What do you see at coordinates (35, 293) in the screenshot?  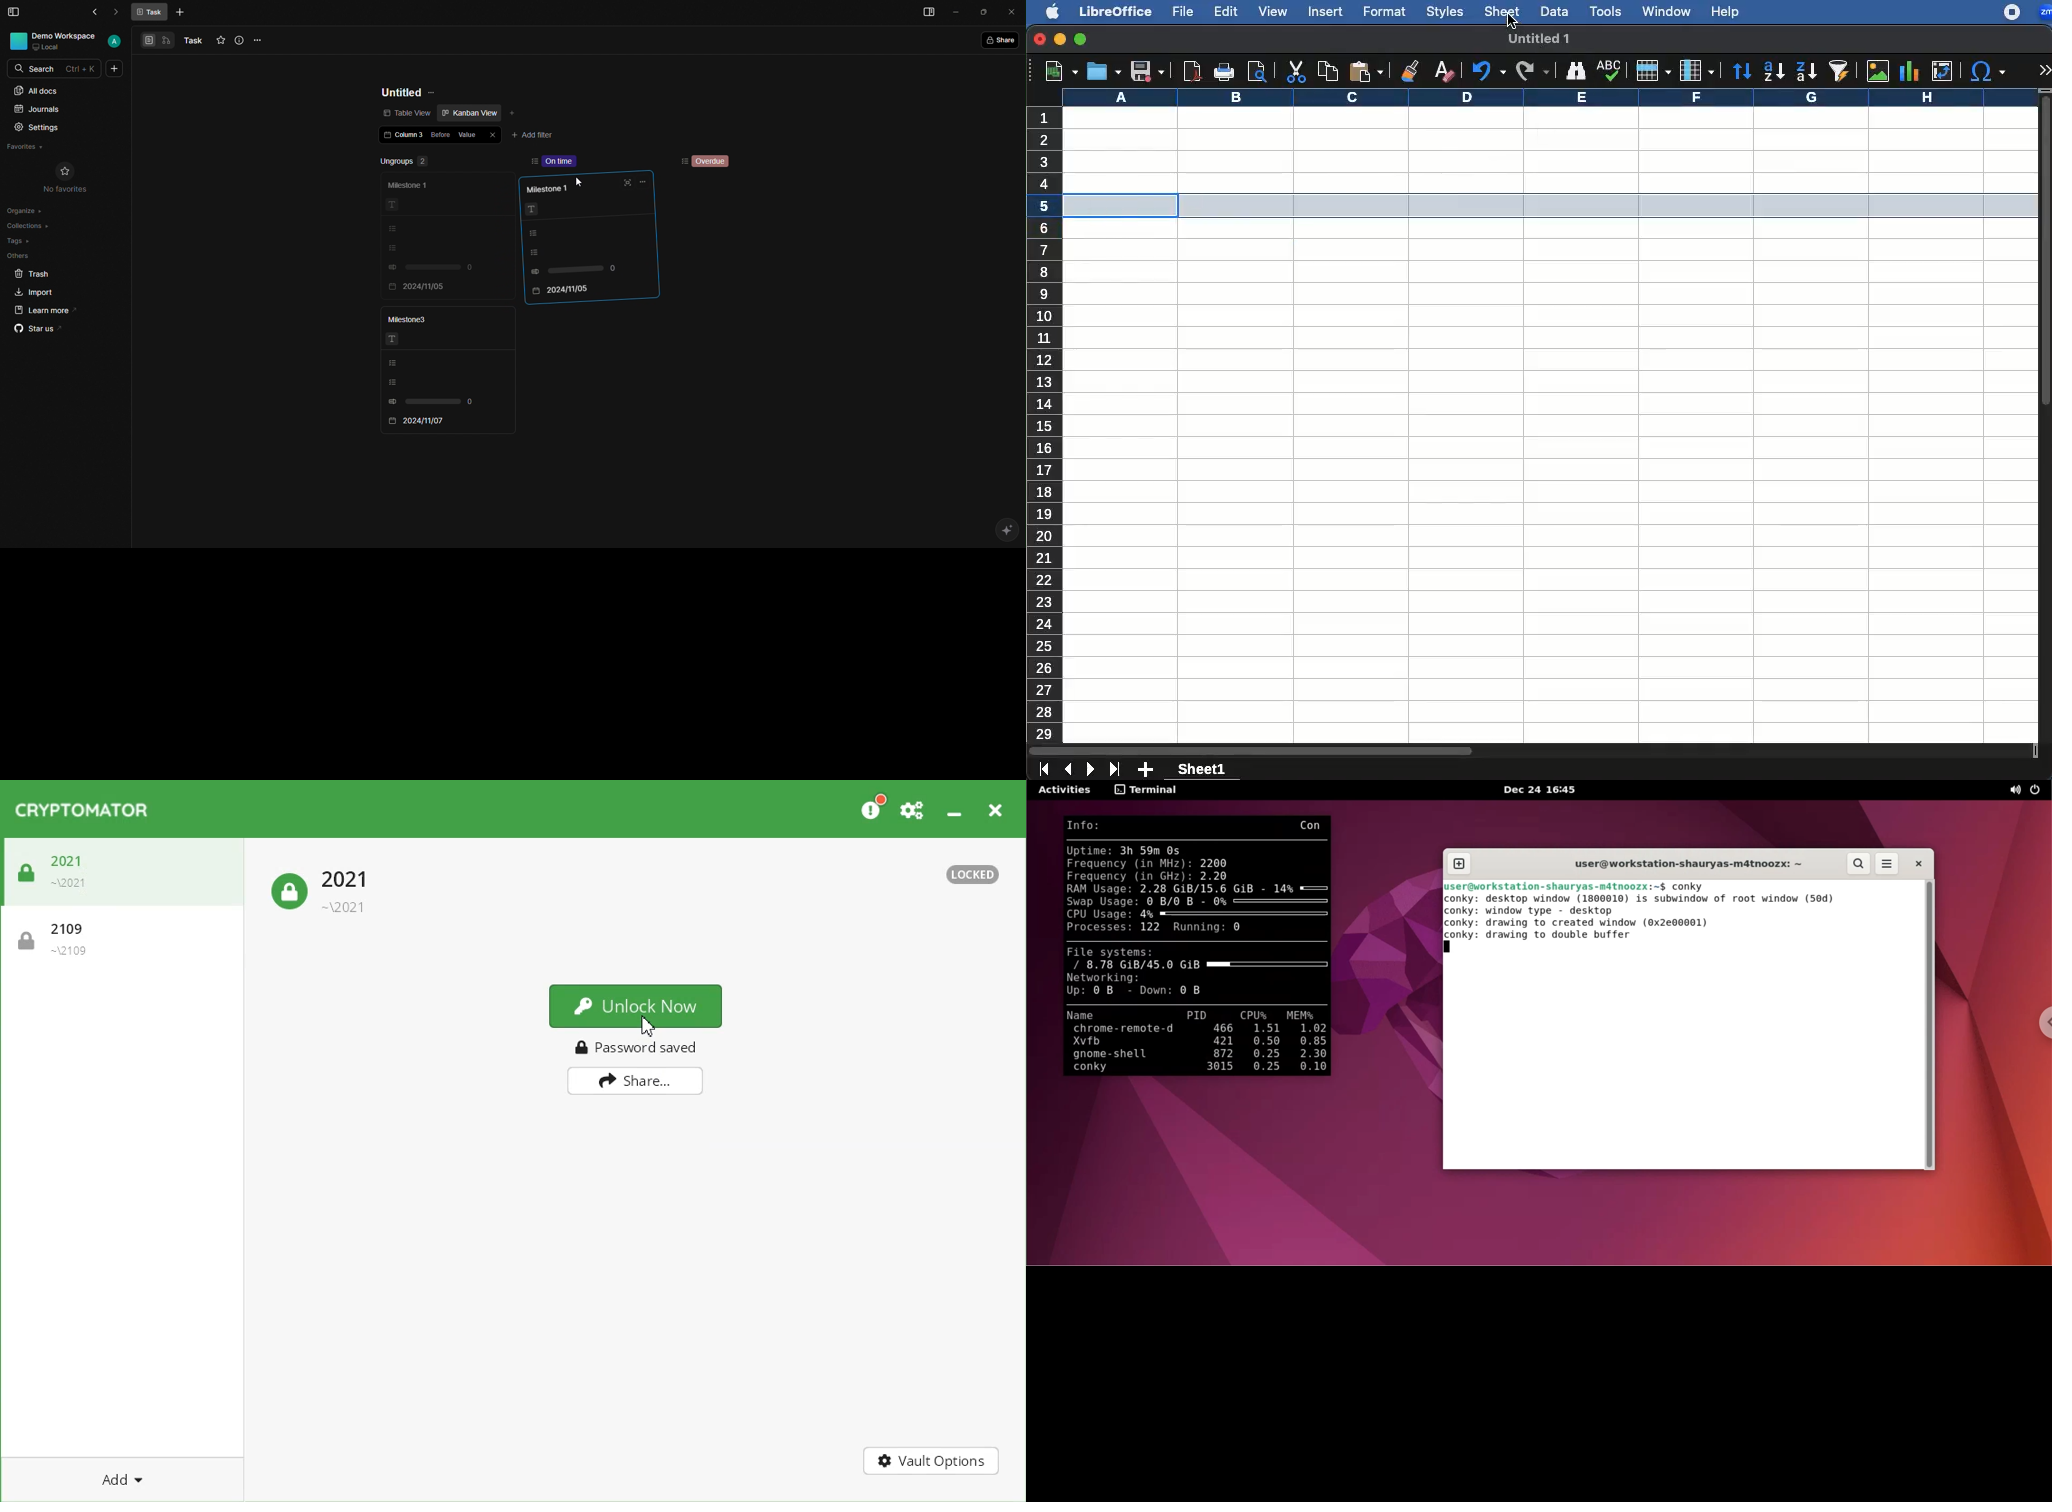 I see `Import` at bounding box center [35, 293].